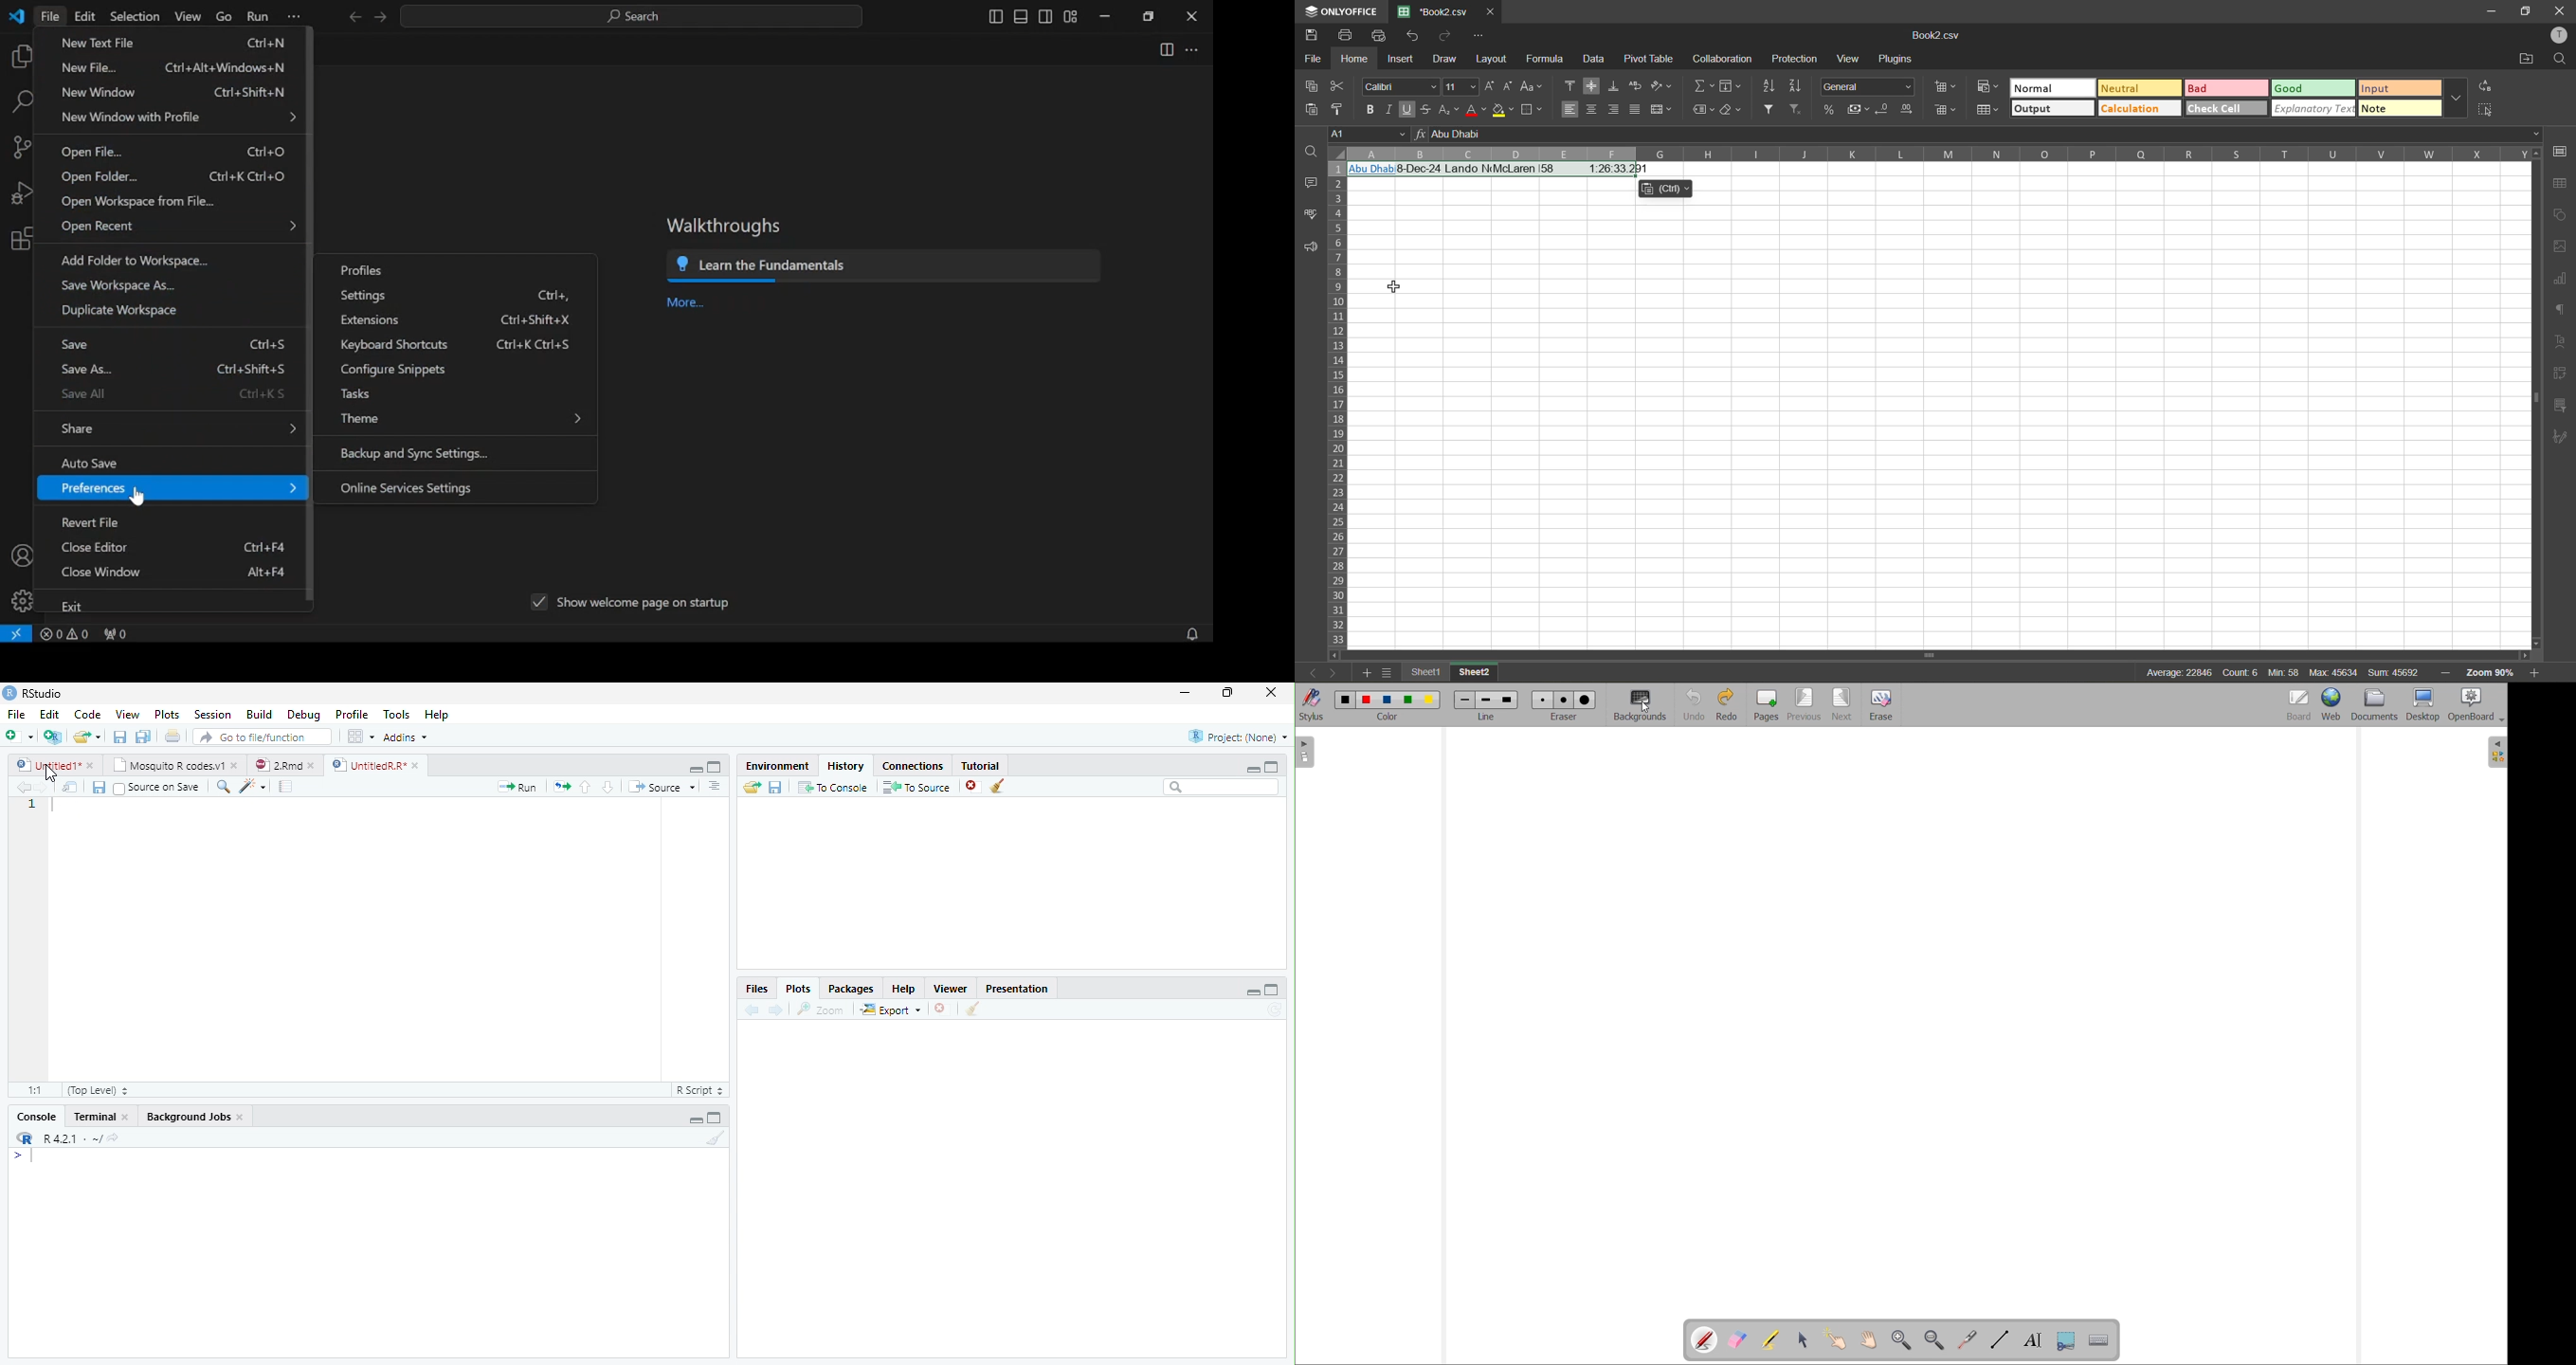 This screenshot has width=2576, height=1372. I want to click on save all, so click(84, 394).